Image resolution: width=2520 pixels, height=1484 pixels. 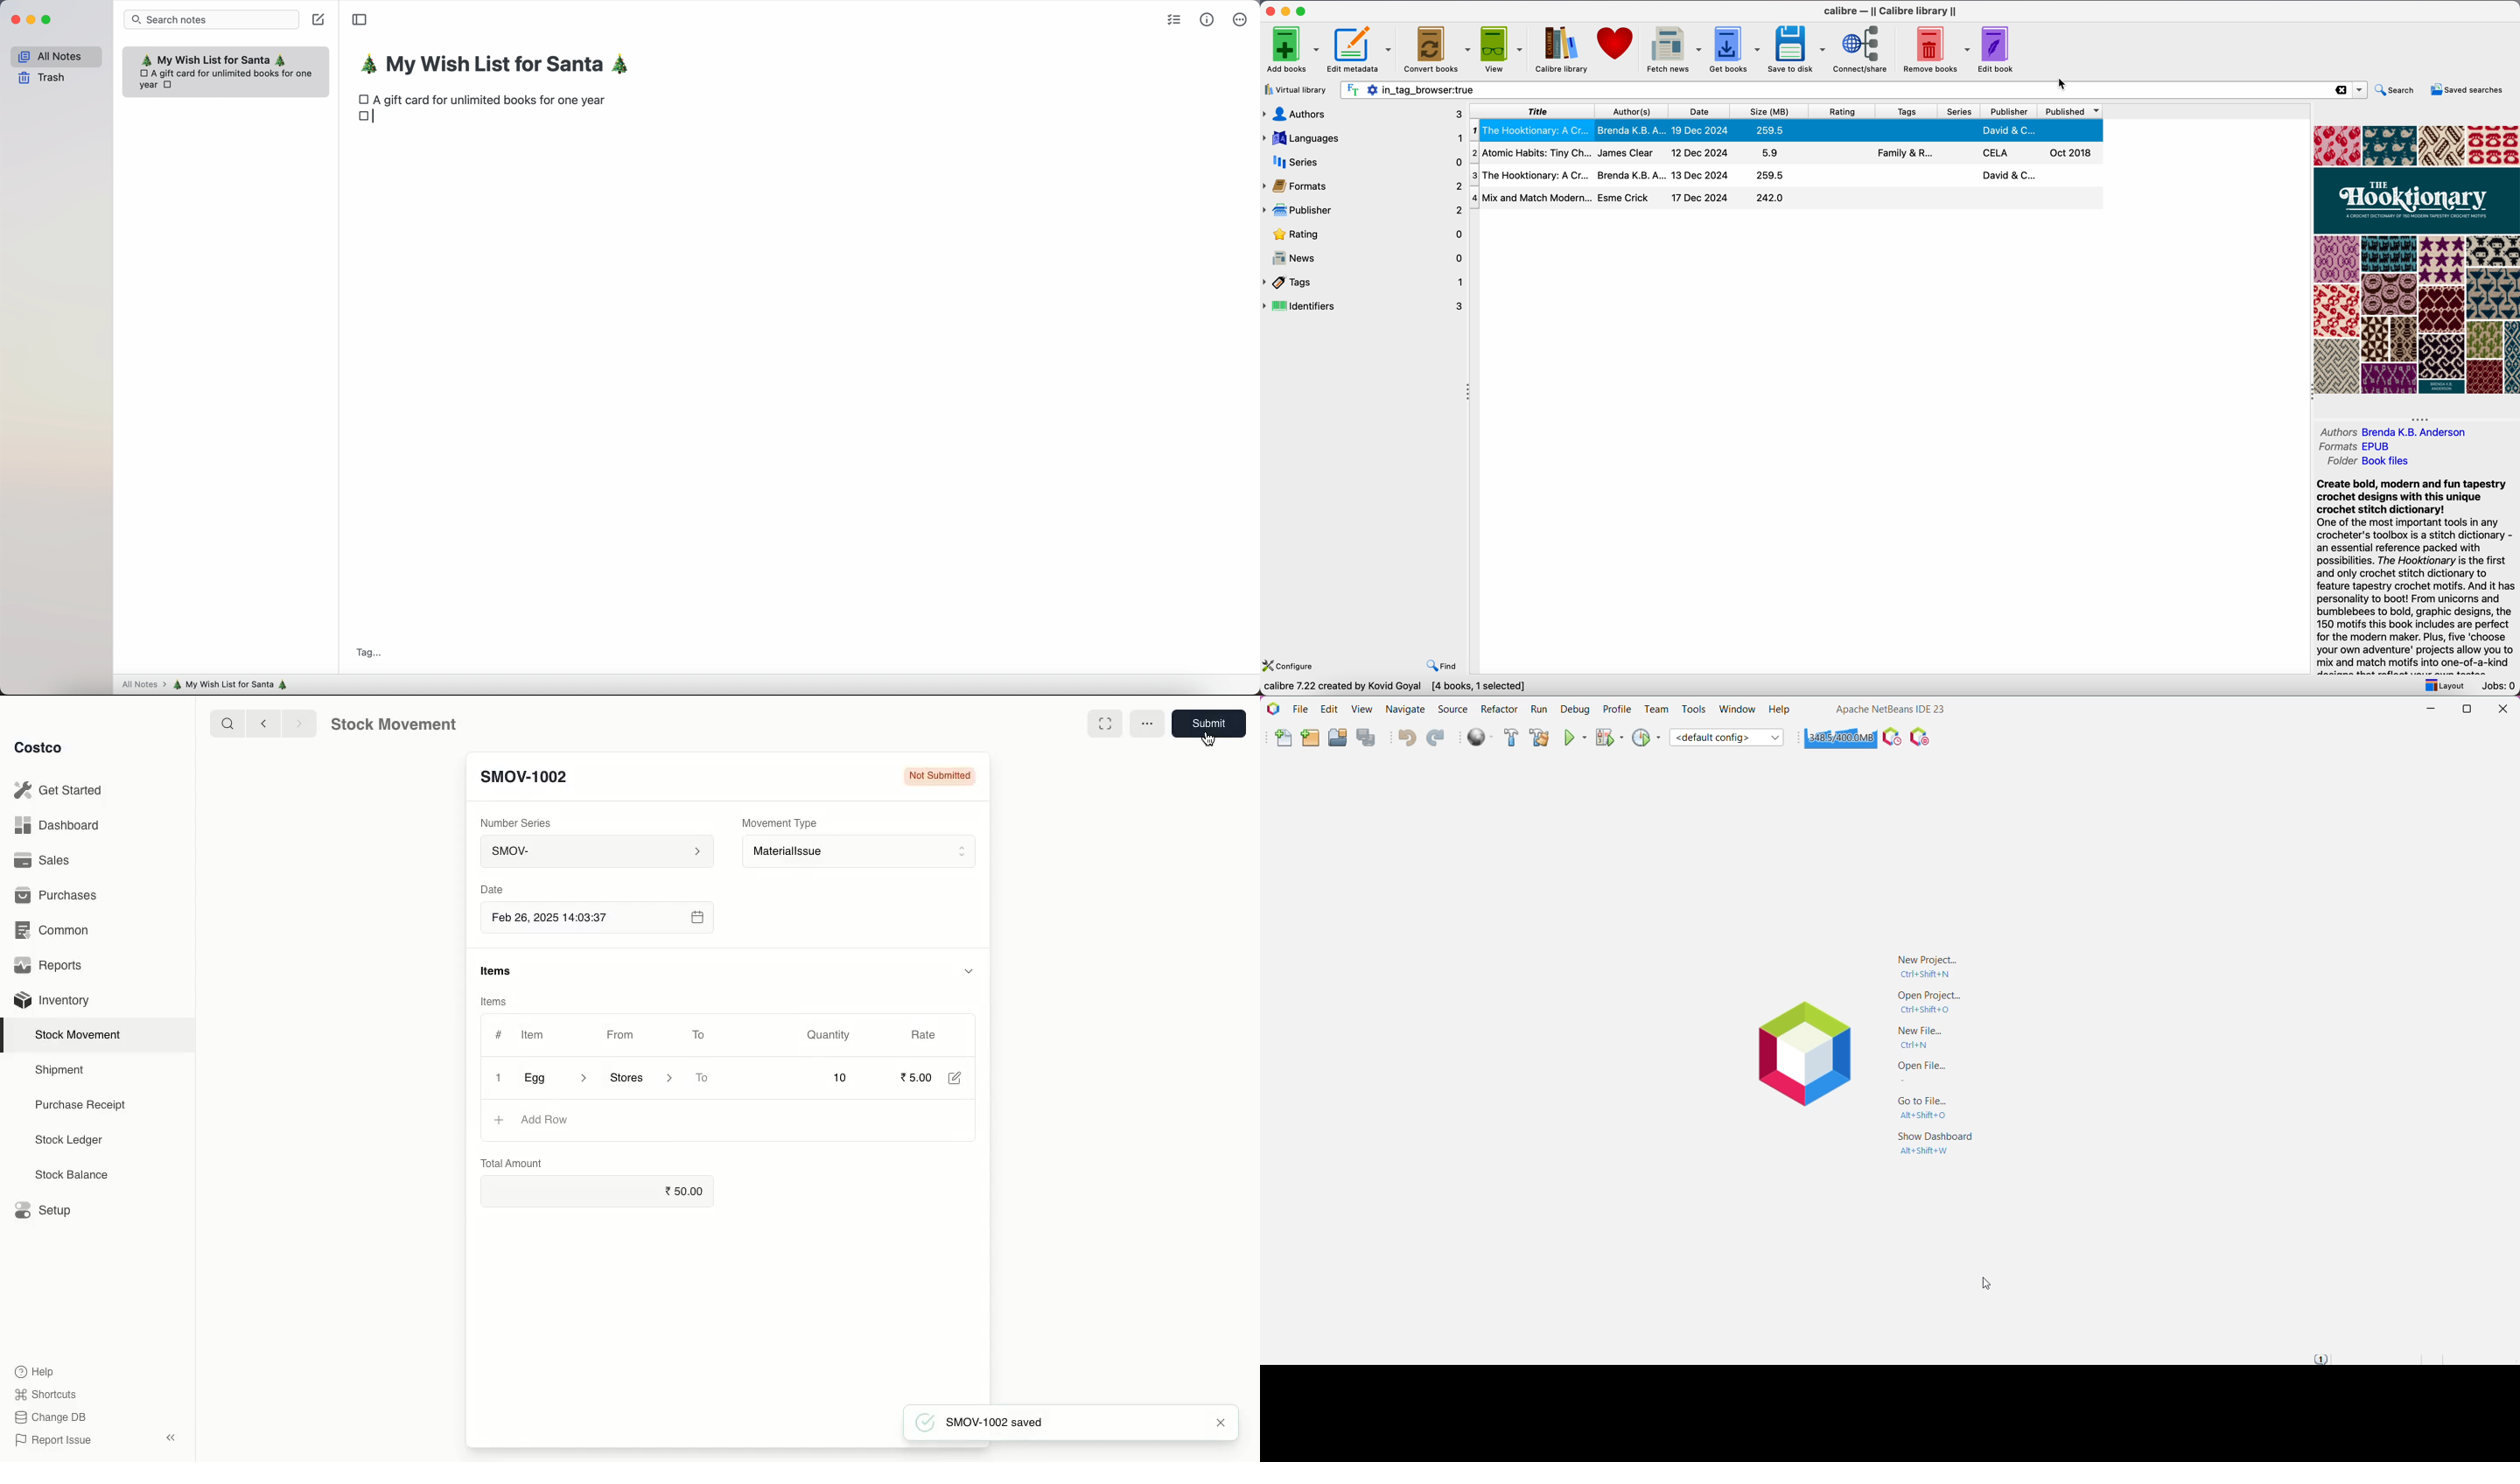 What do you see at coordinates (1906, 154) in the screenshot?
I see `Family & R...` at bounding box center [1906, 154].